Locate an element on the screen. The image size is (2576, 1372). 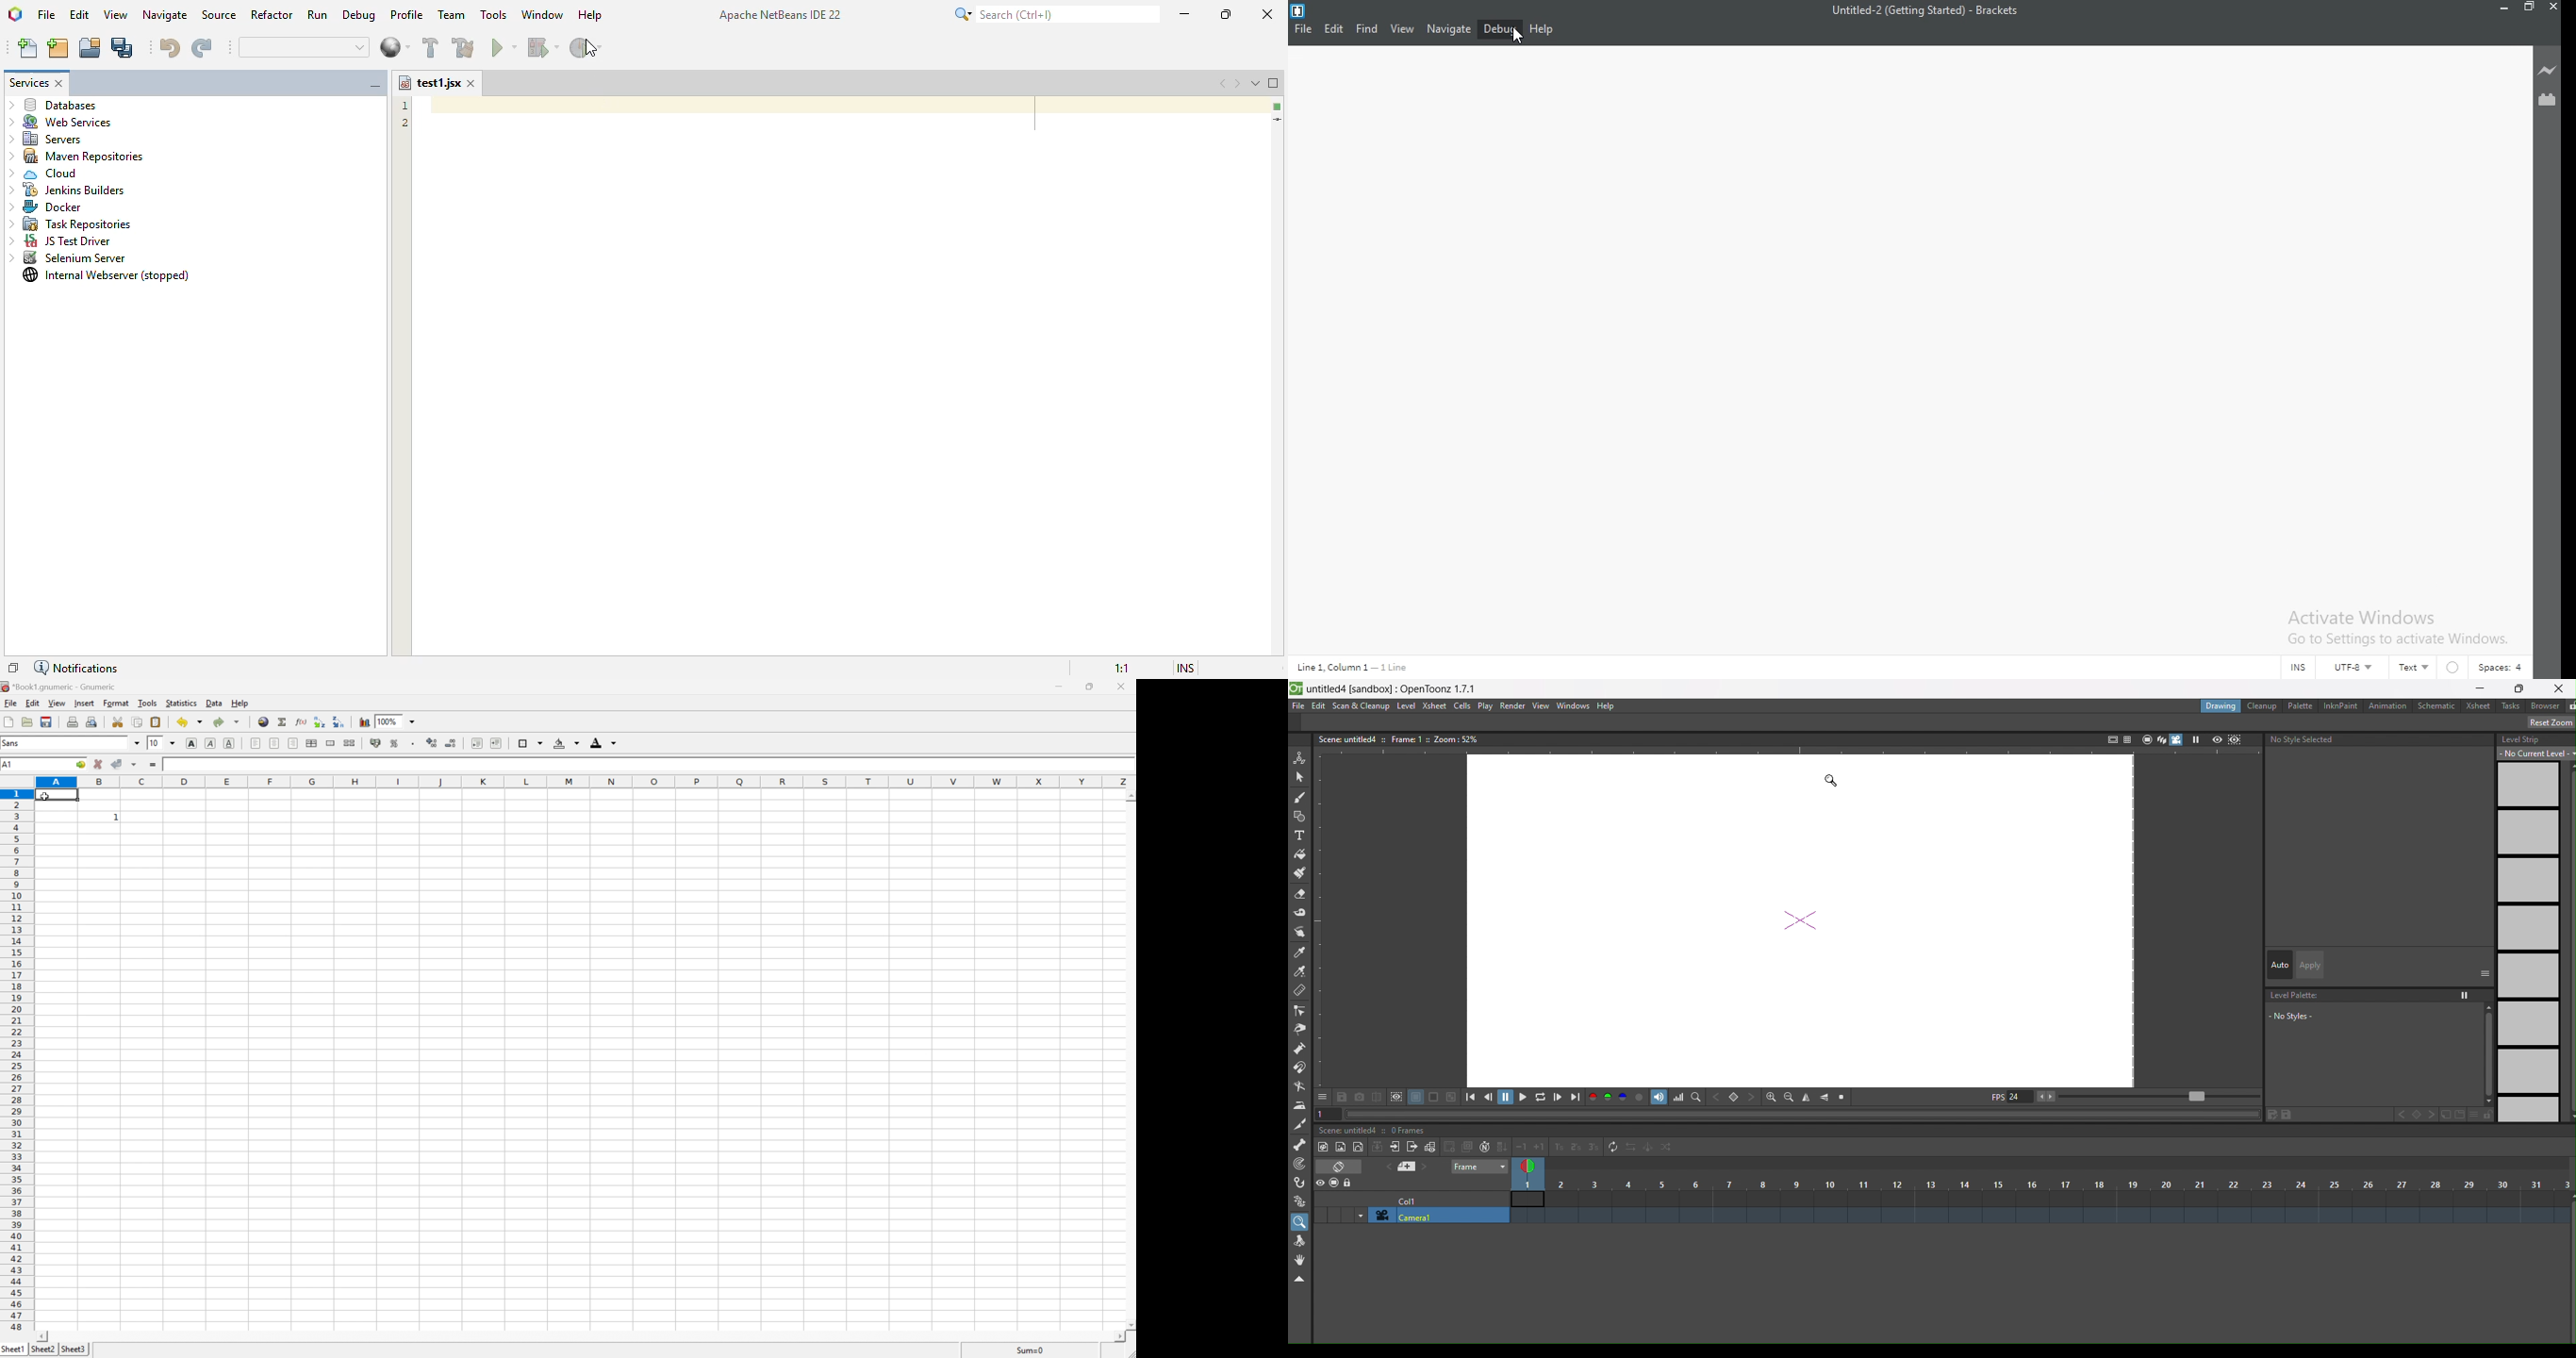
cursor on cell A1 is located at coordinates (57, 796).